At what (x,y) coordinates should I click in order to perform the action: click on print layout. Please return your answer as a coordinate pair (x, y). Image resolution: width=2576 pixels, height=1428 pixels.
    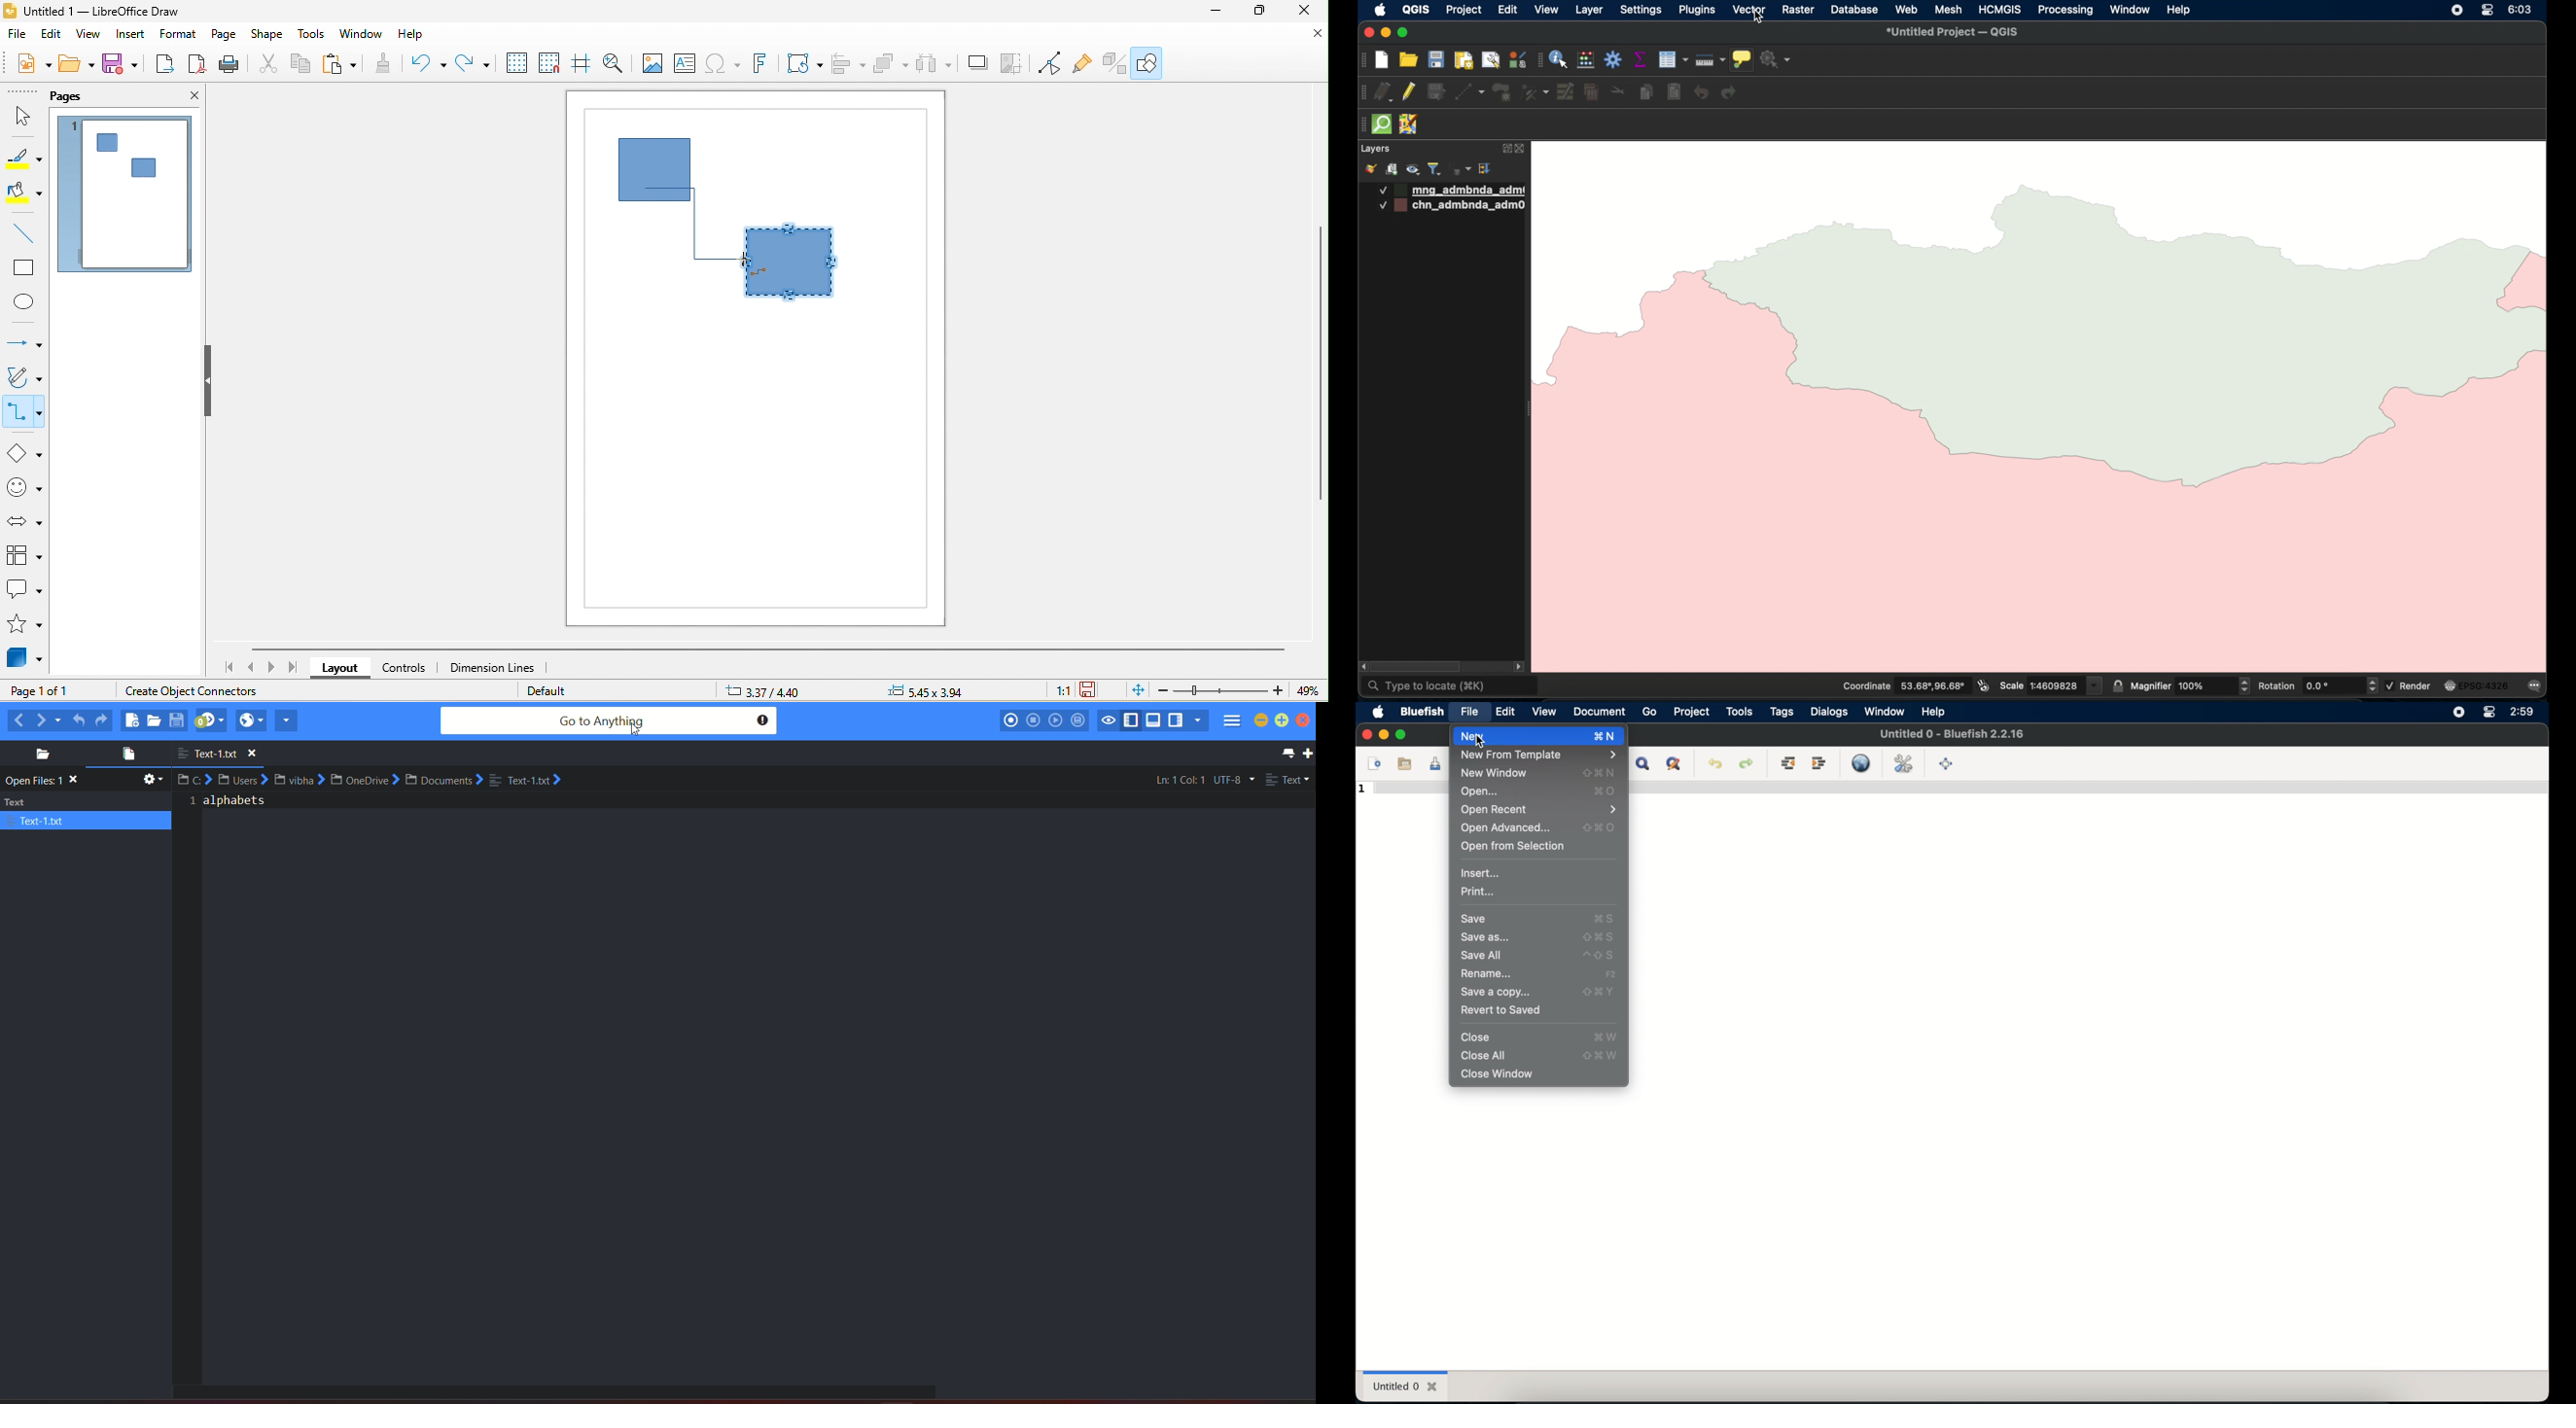
    Looking at the image, I should click on (1463, 61).